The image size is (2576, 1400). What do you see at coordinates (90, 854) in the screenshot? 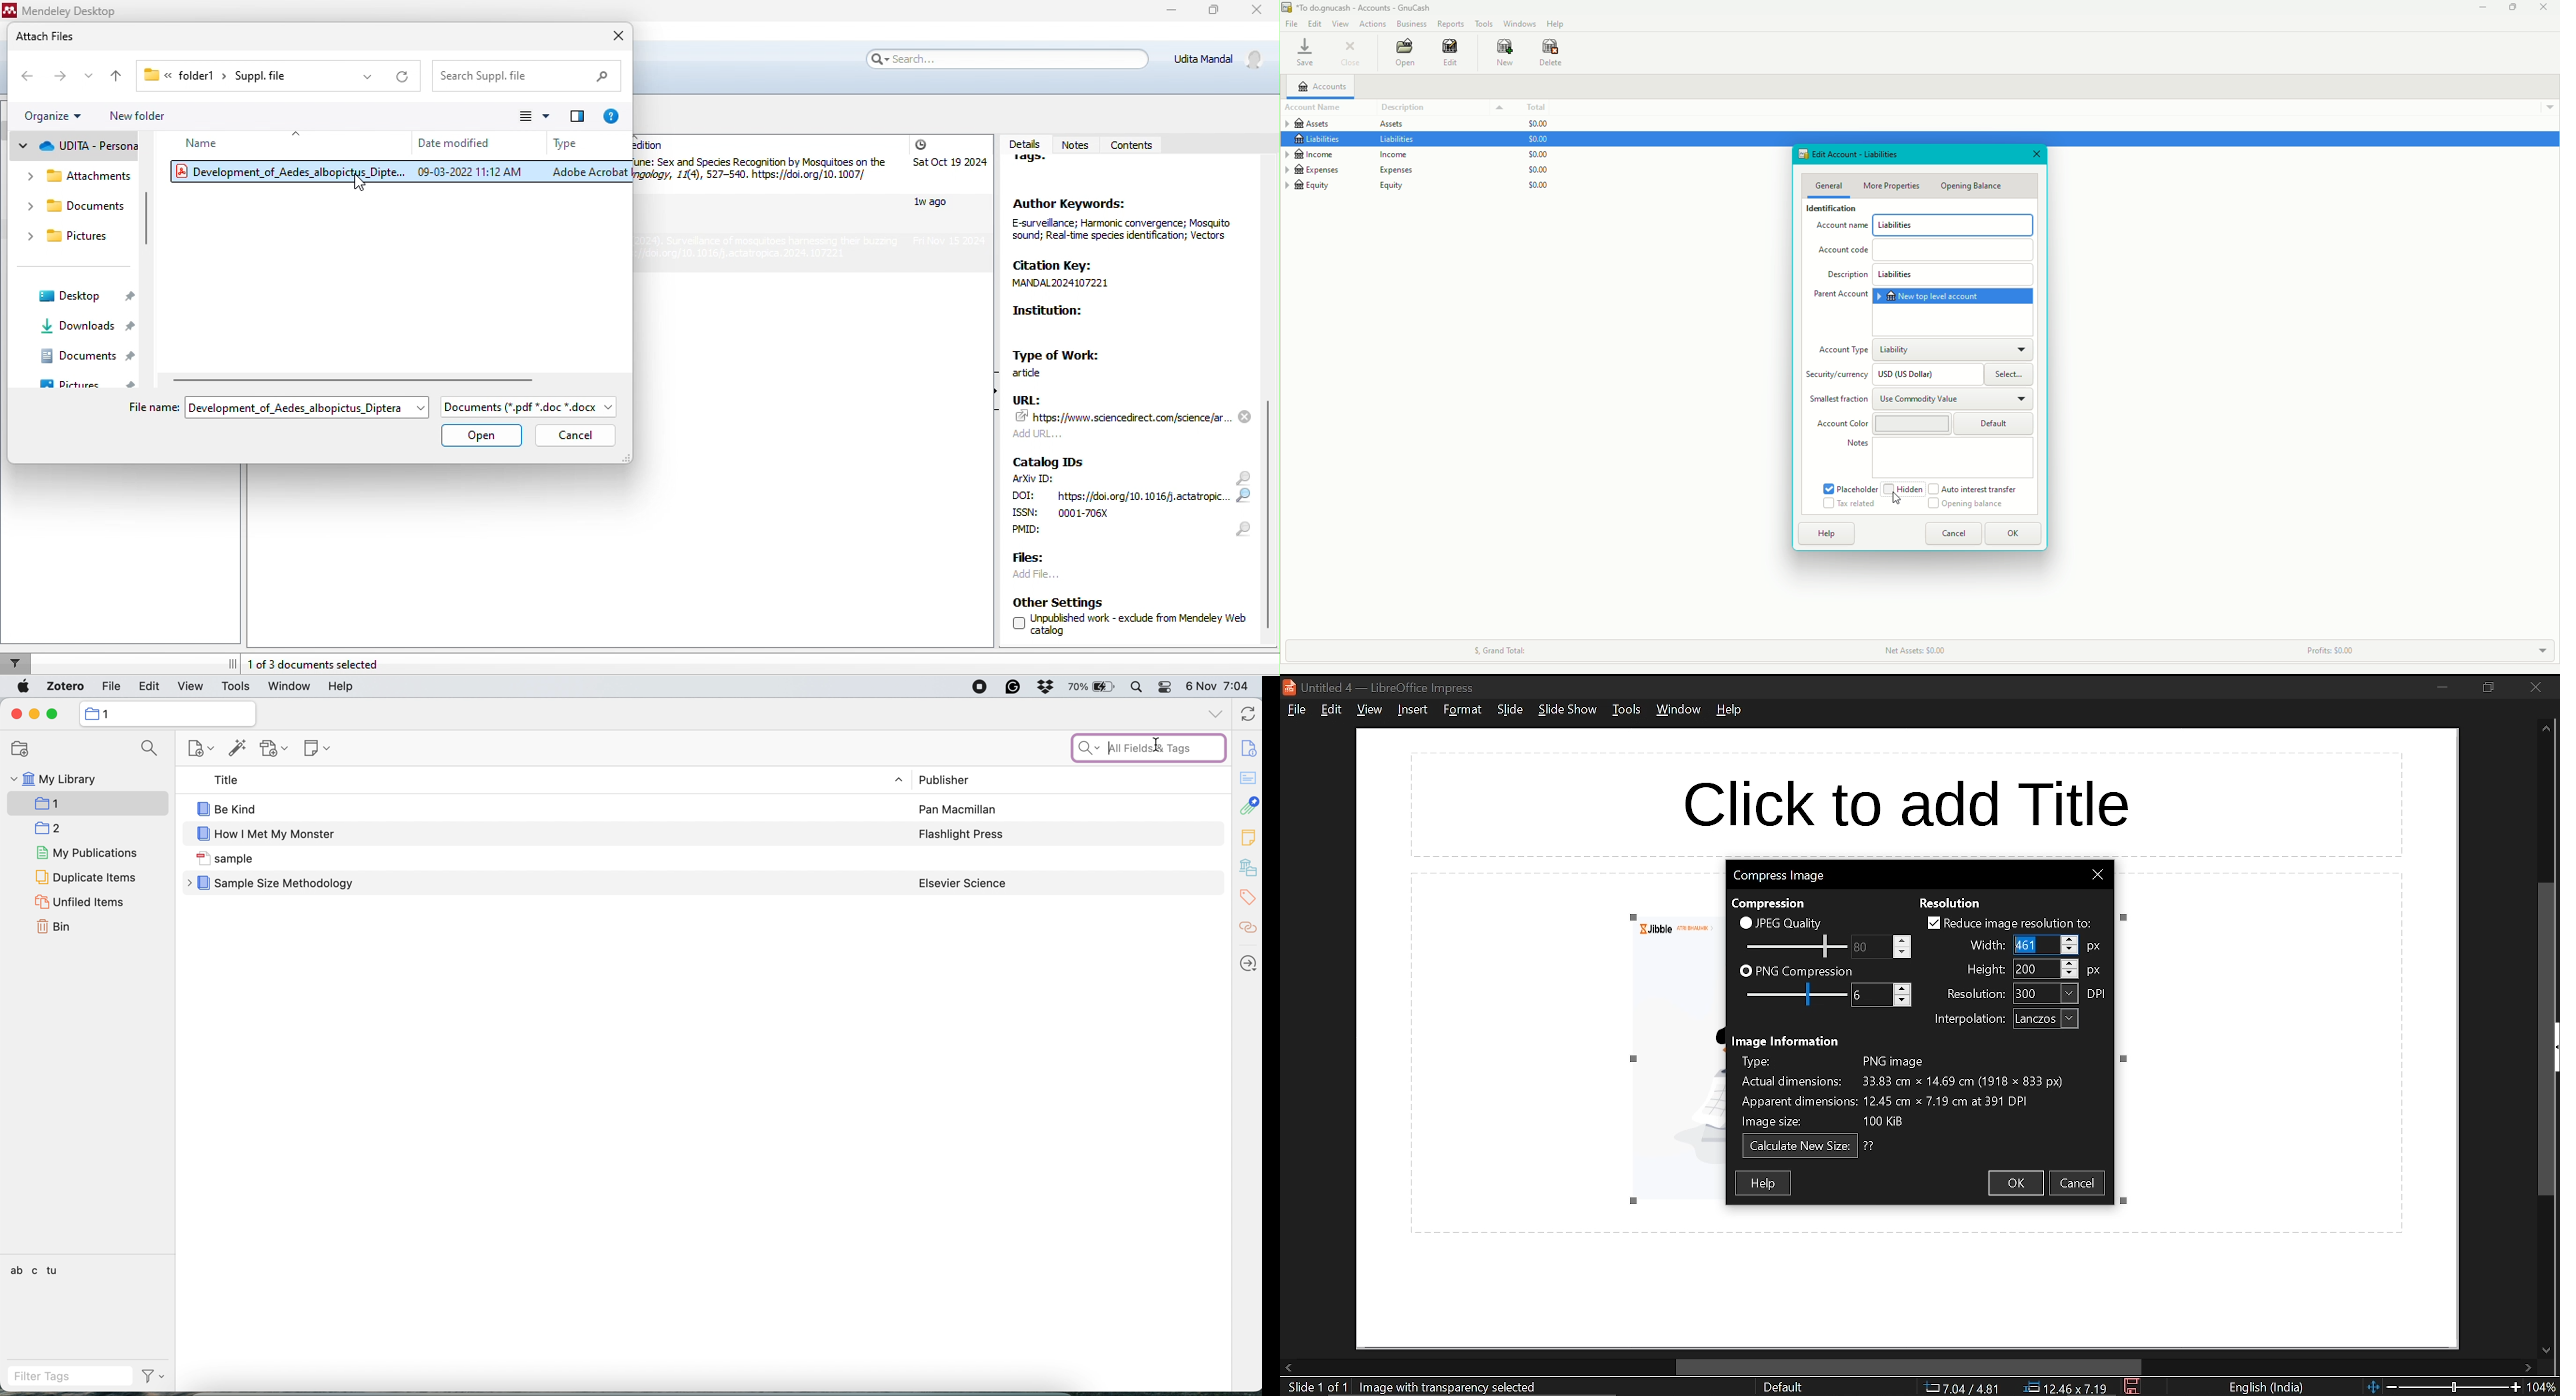
I see `my publications` at bounding box center [90, 854].